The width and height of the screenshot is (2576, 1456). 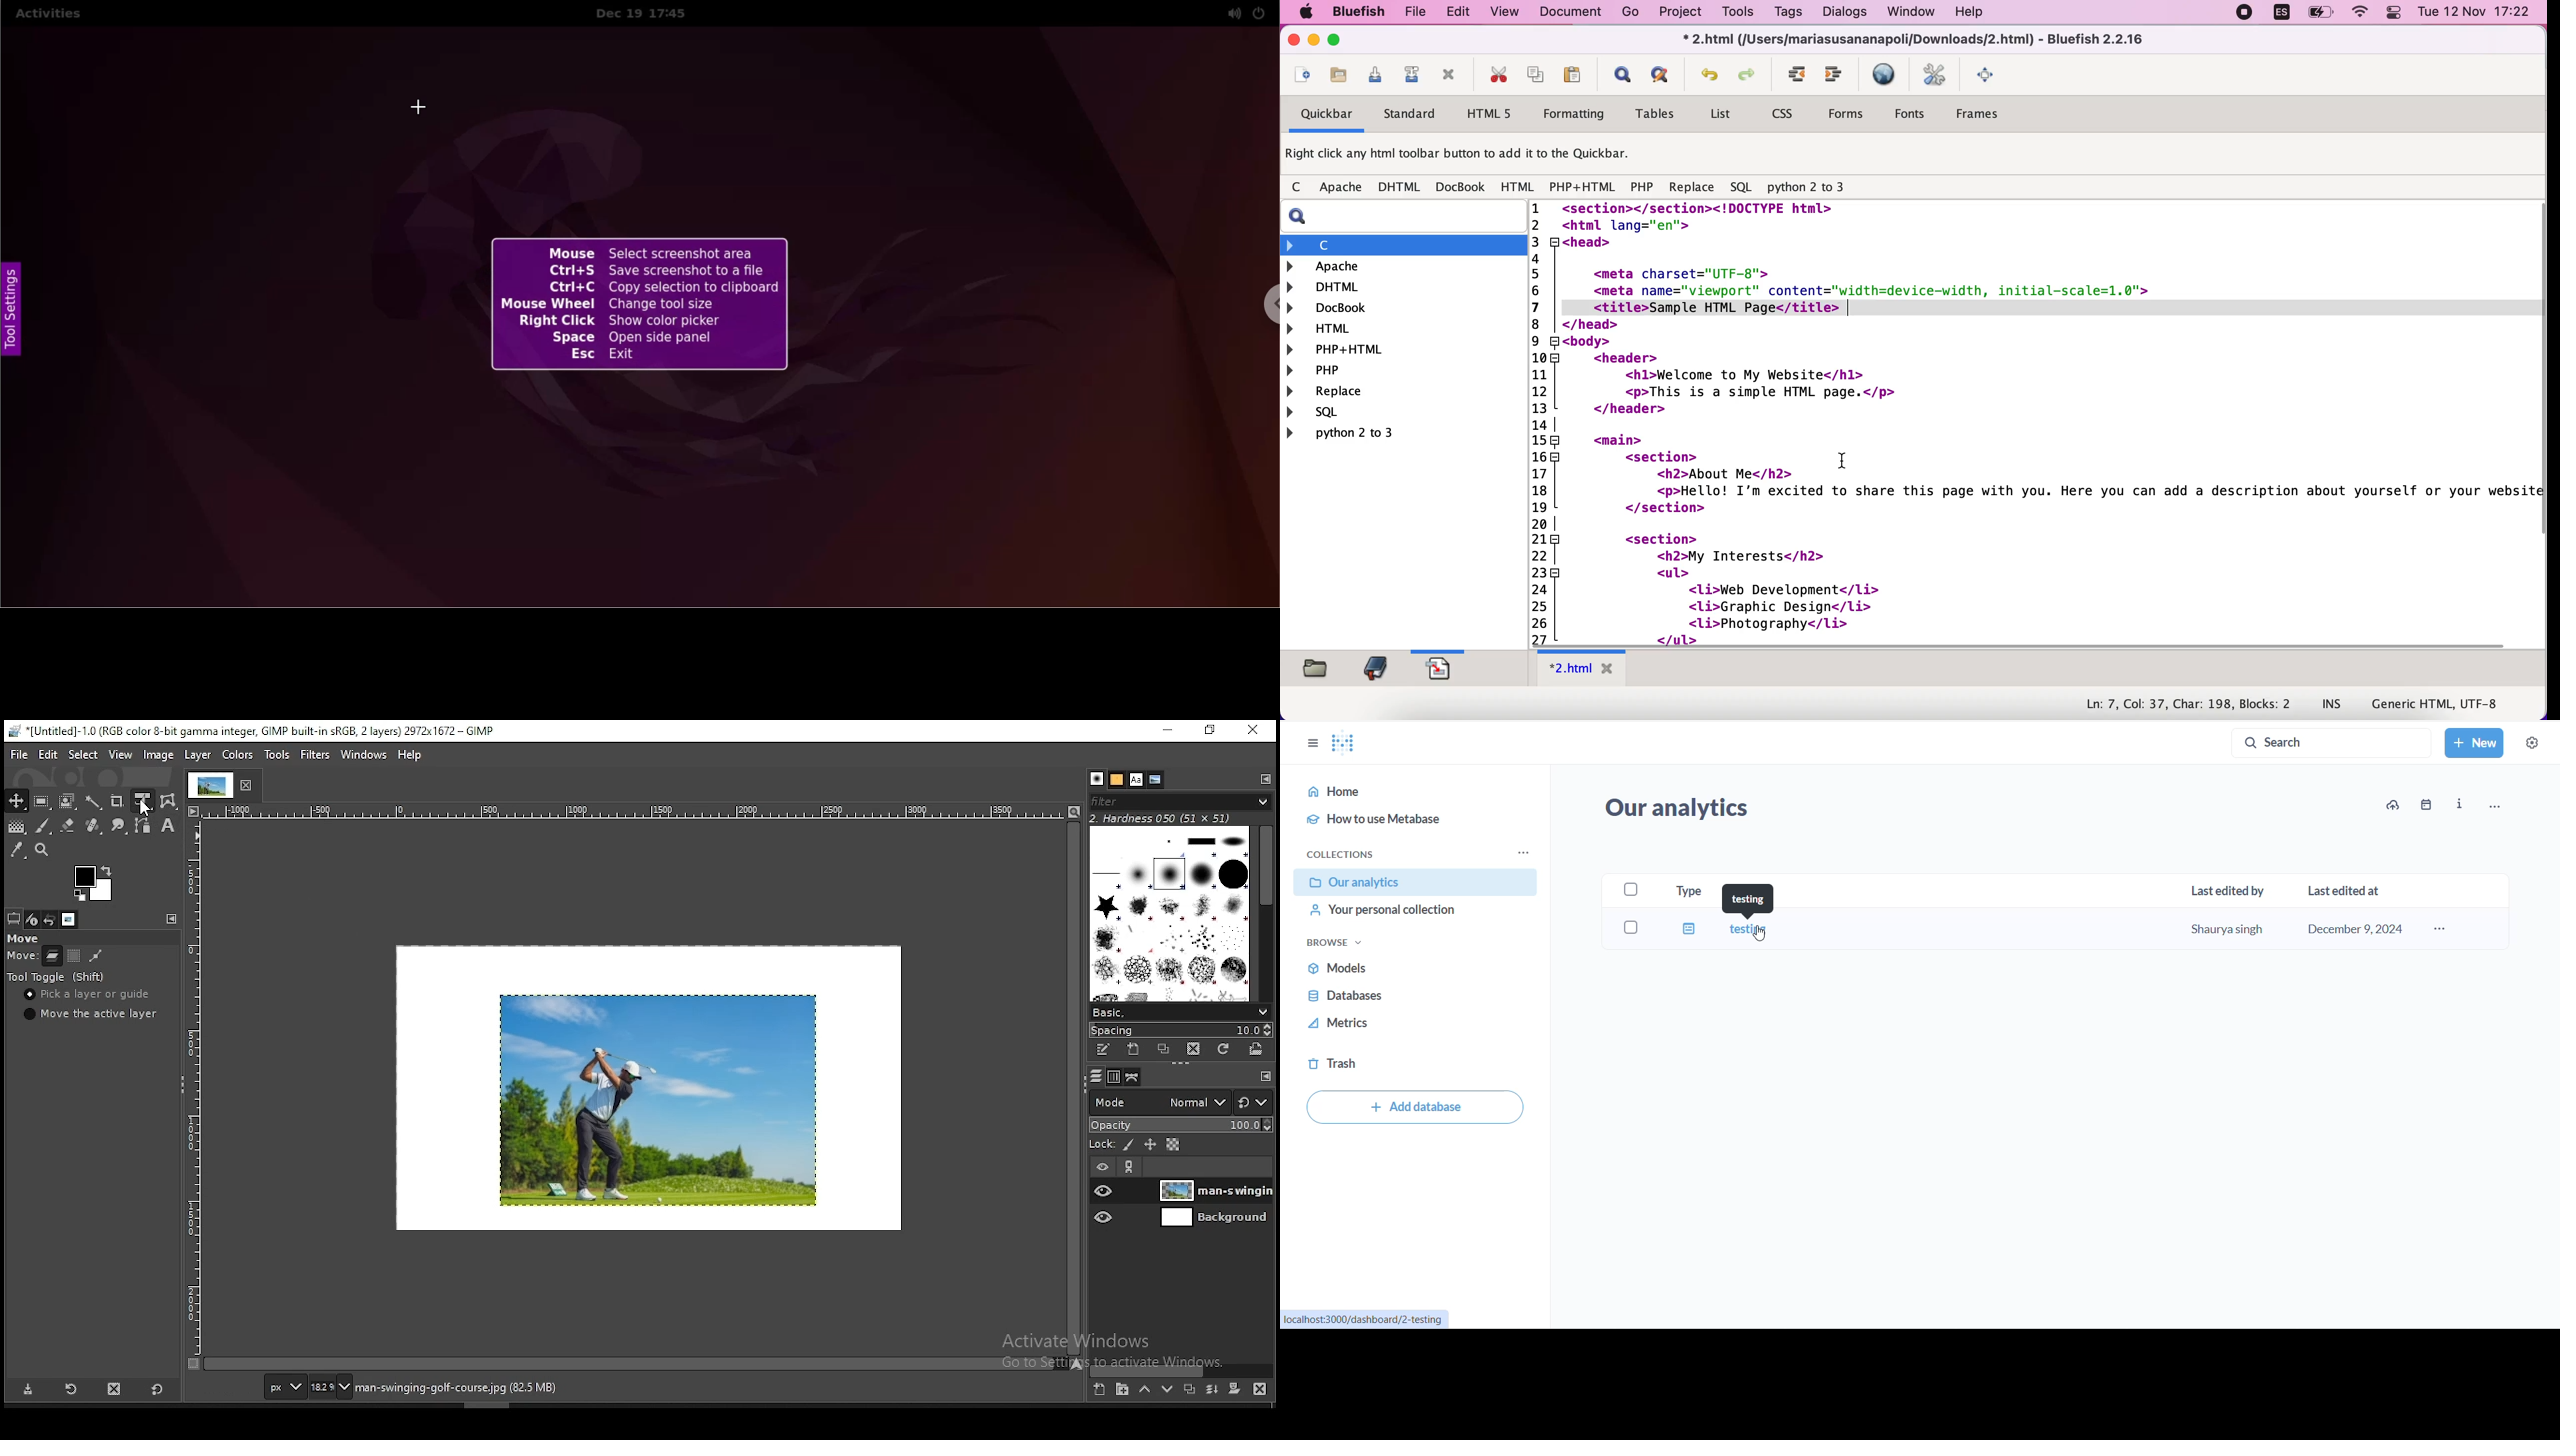 I want to click on battery, so click(x=2318, y=16).